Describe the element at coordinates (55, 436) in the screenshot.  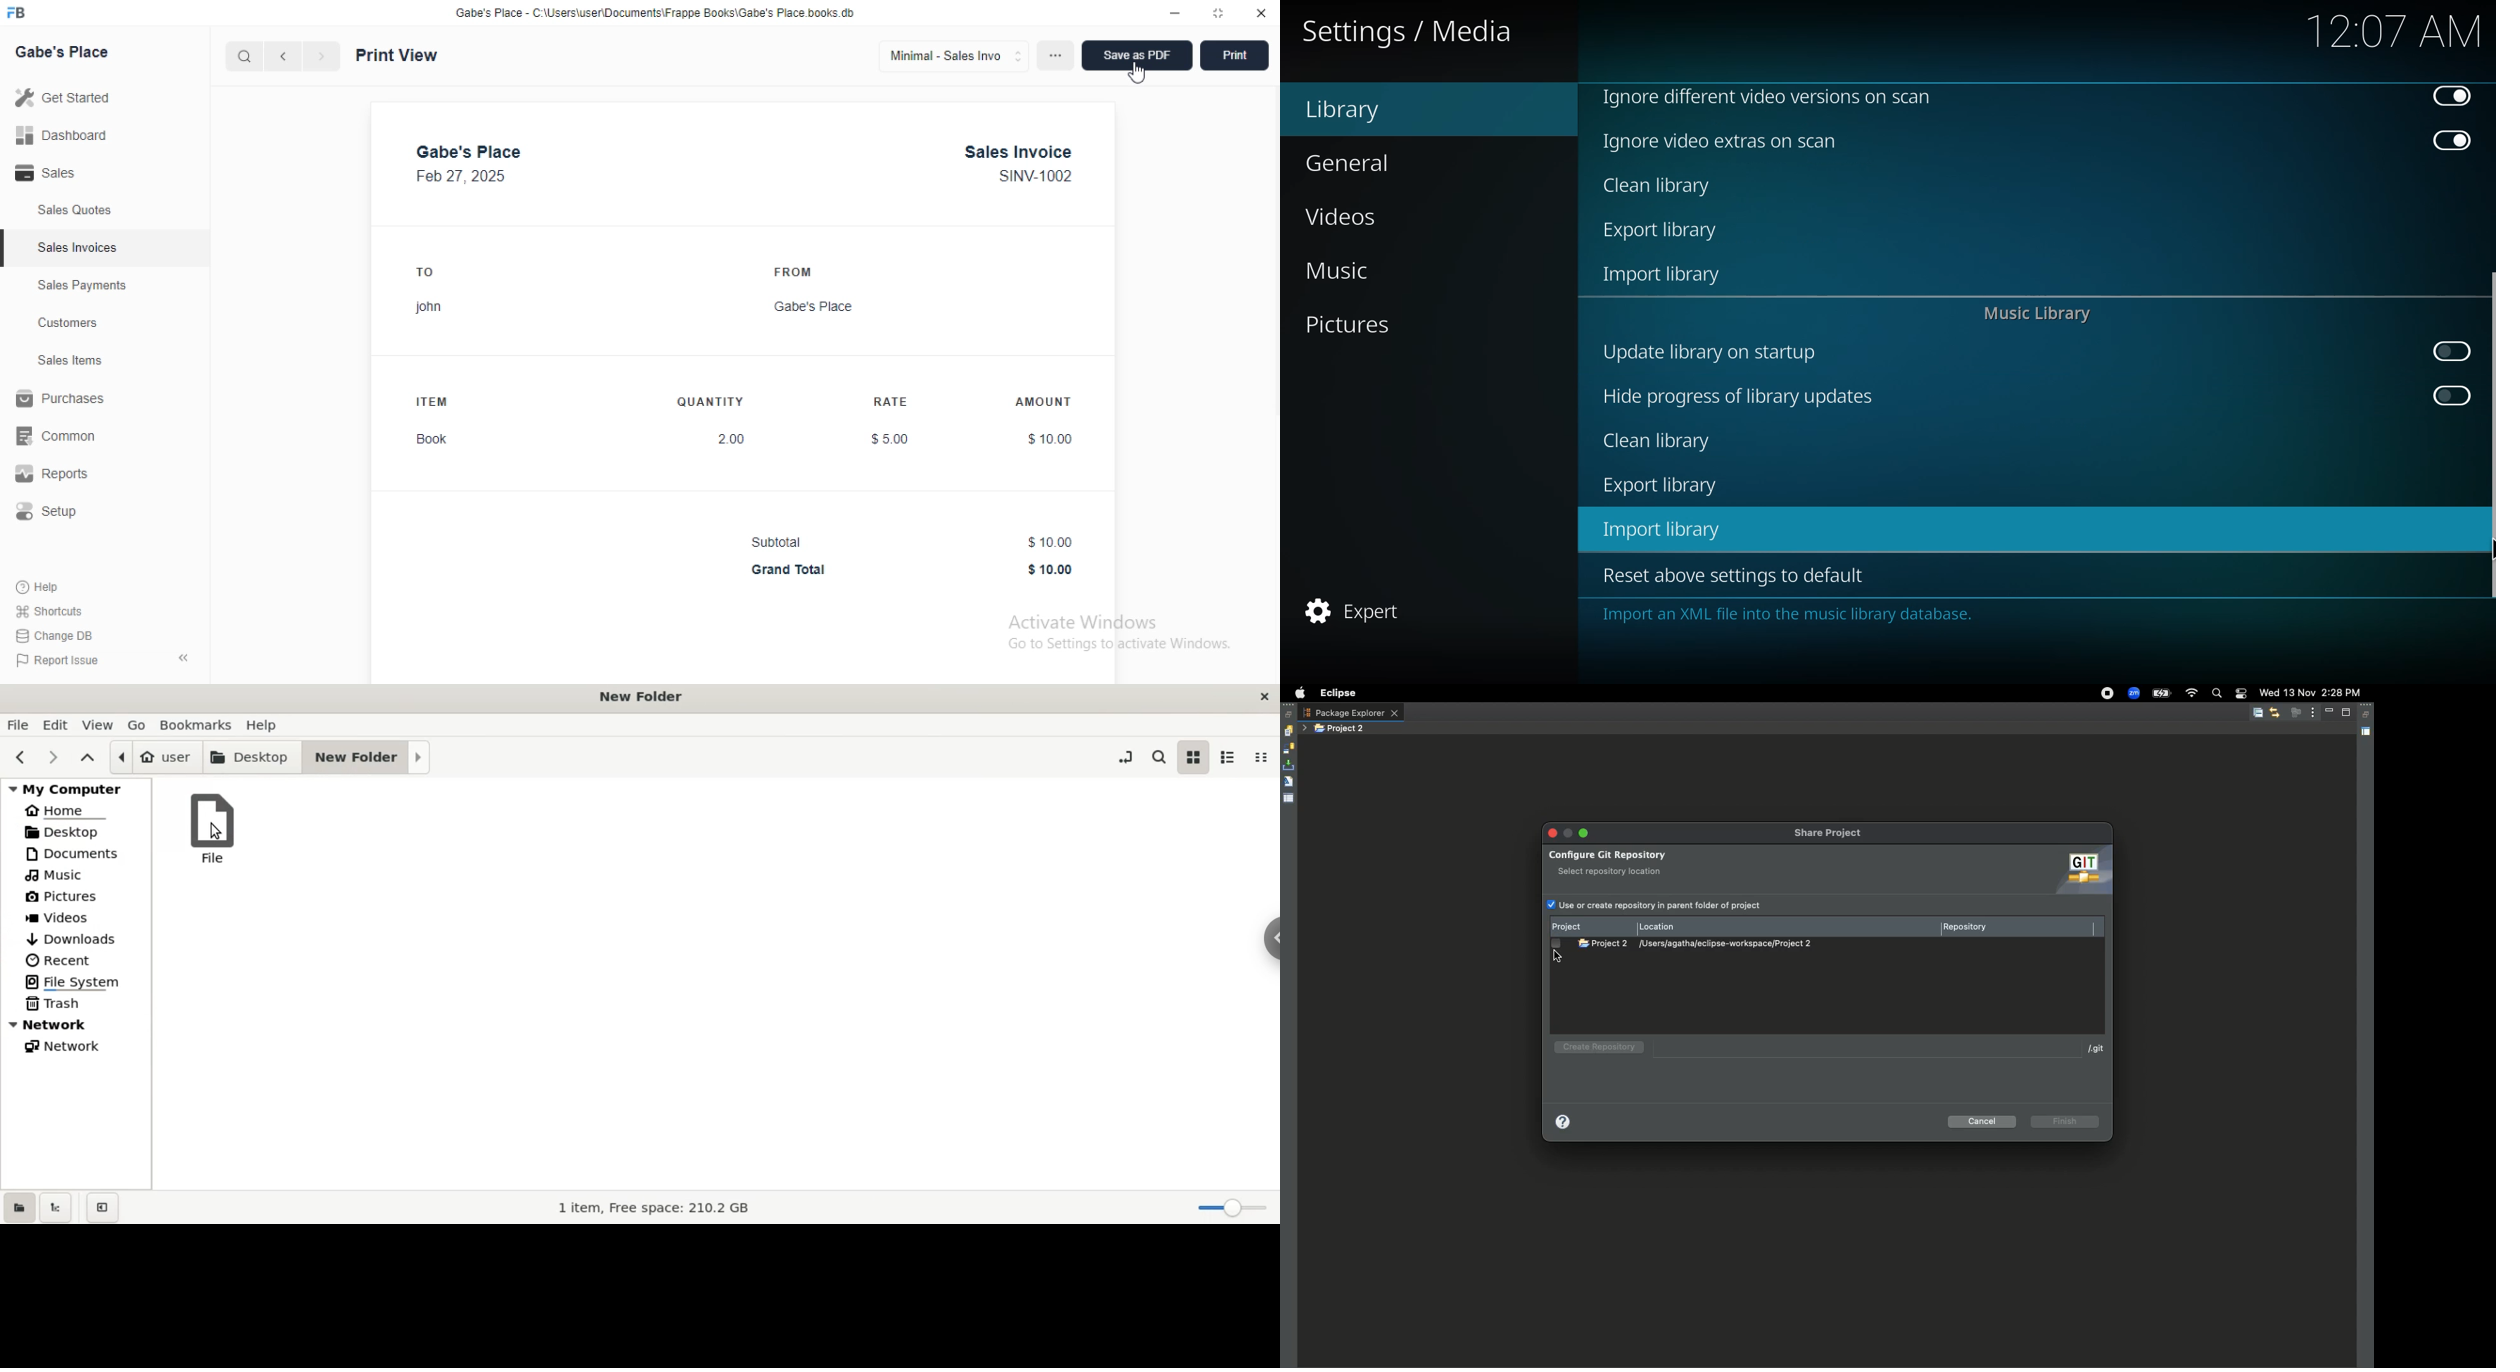
I see `common` at that location.